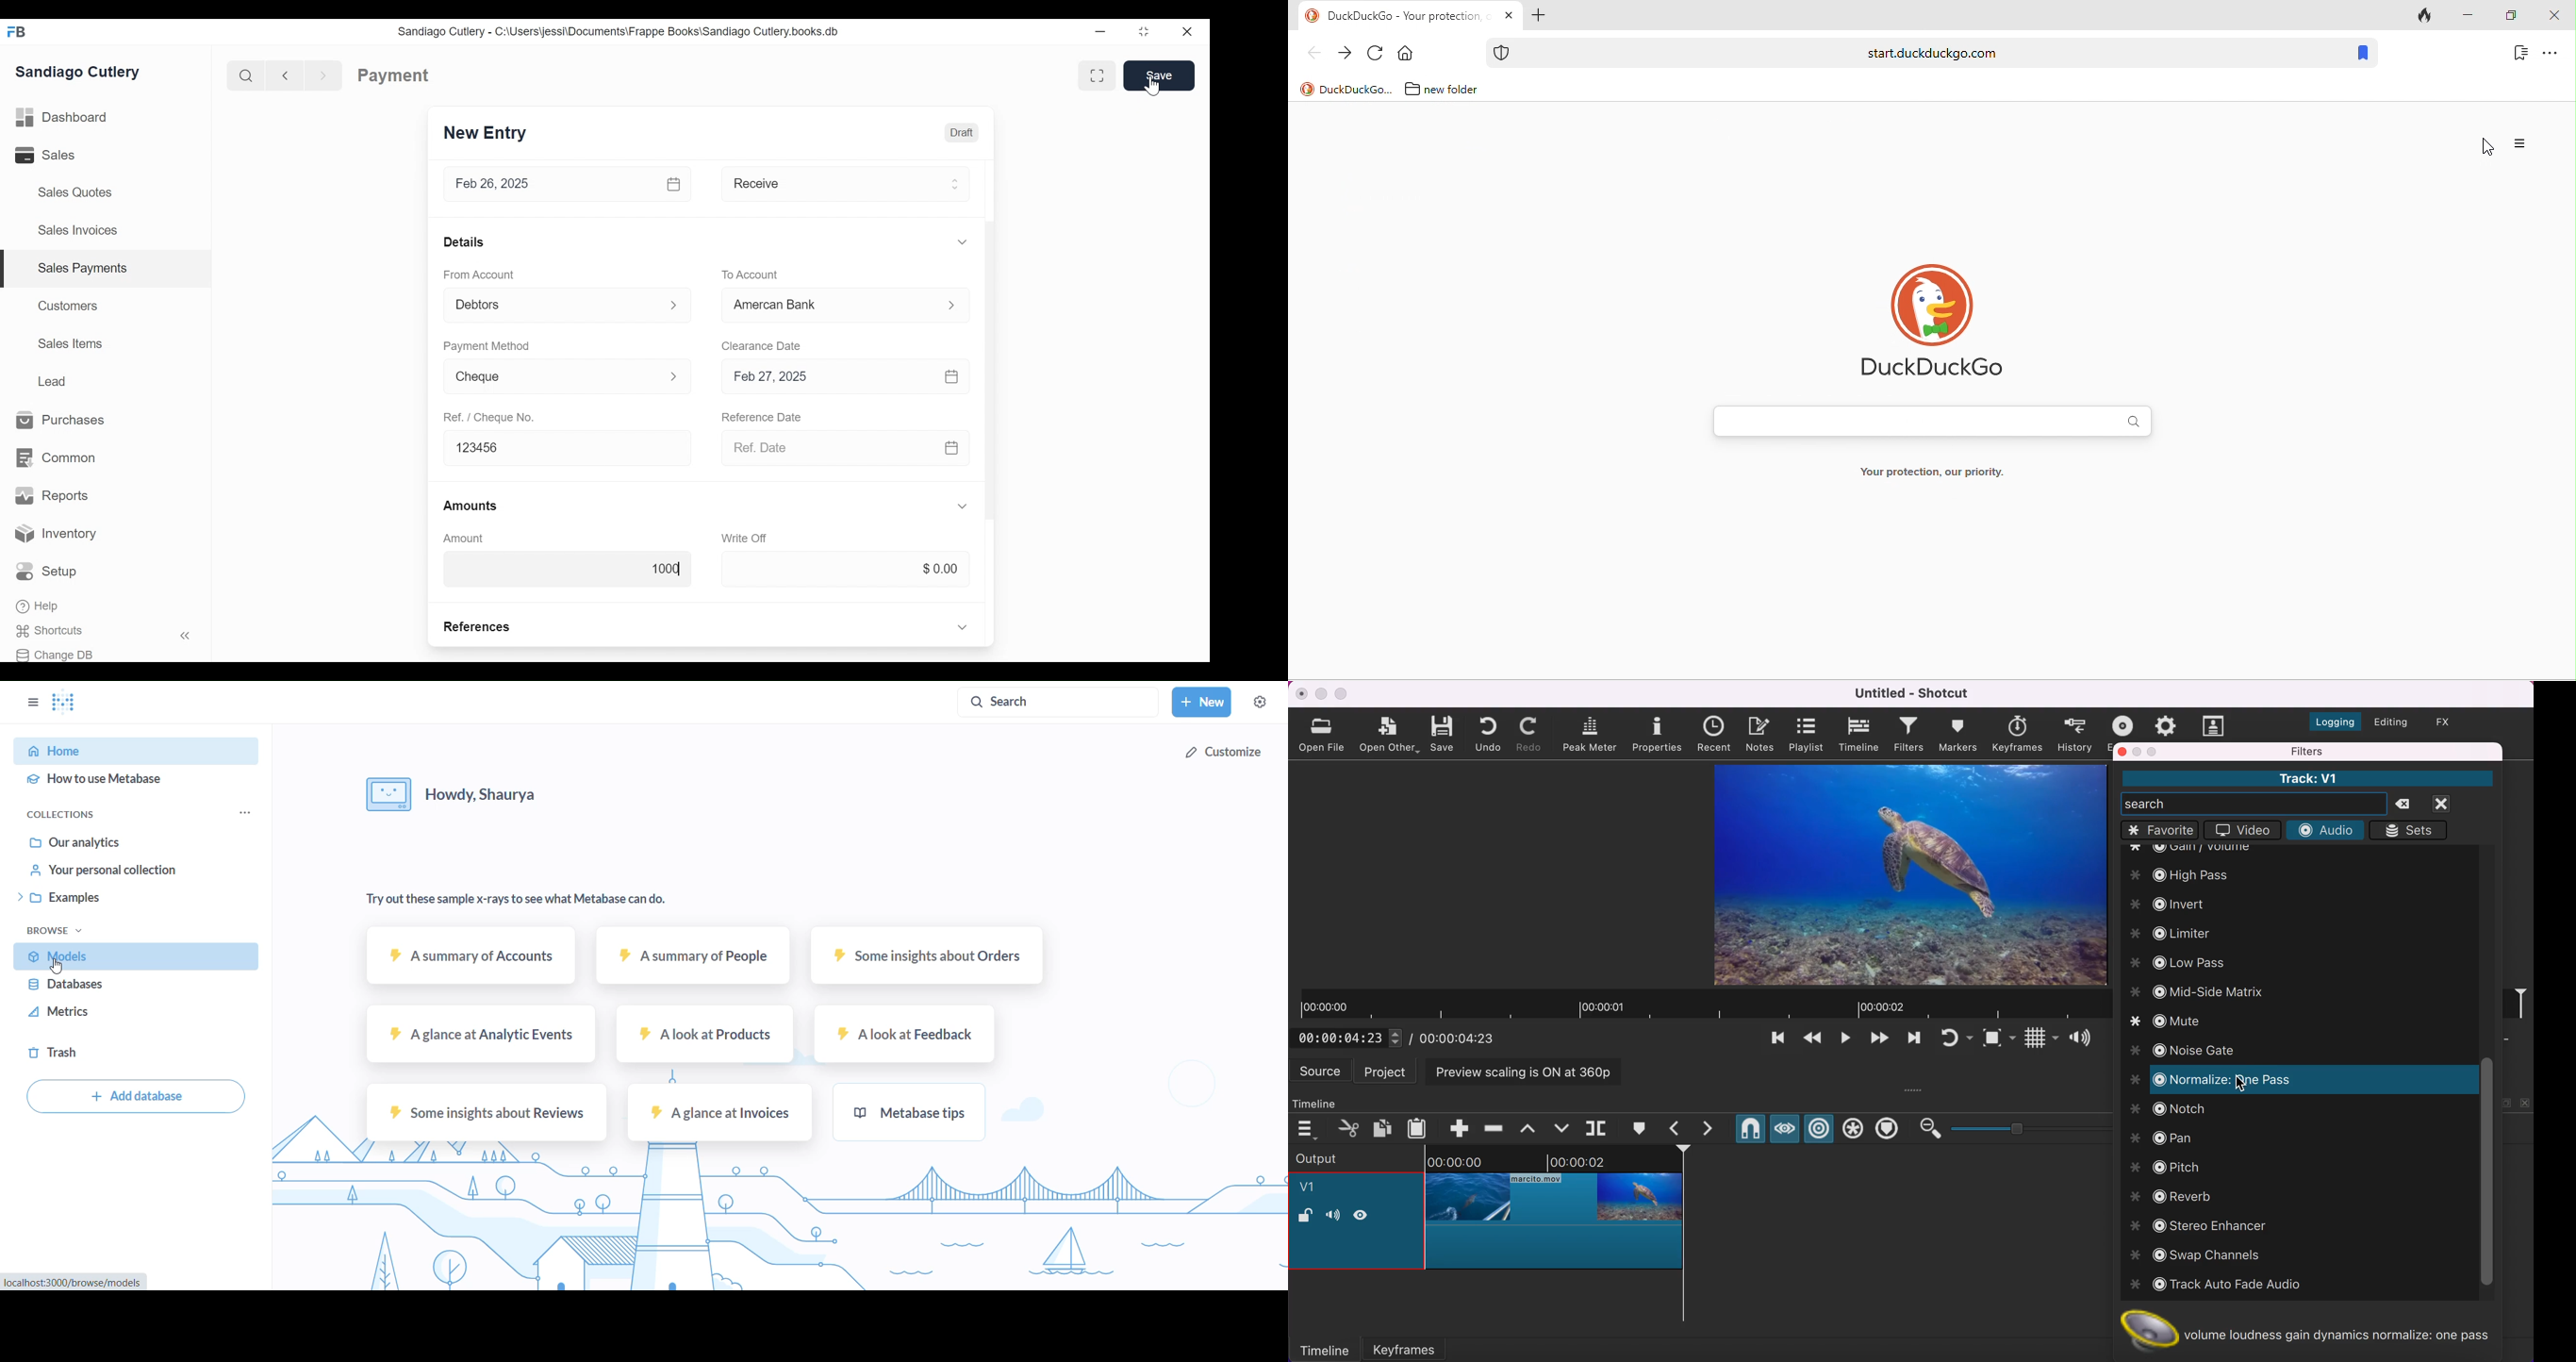 The width and height of the screenshot is (2576, 1372). Describe the element at coordinates (2412, 830) in the screenshot. I see `sets` at that location.